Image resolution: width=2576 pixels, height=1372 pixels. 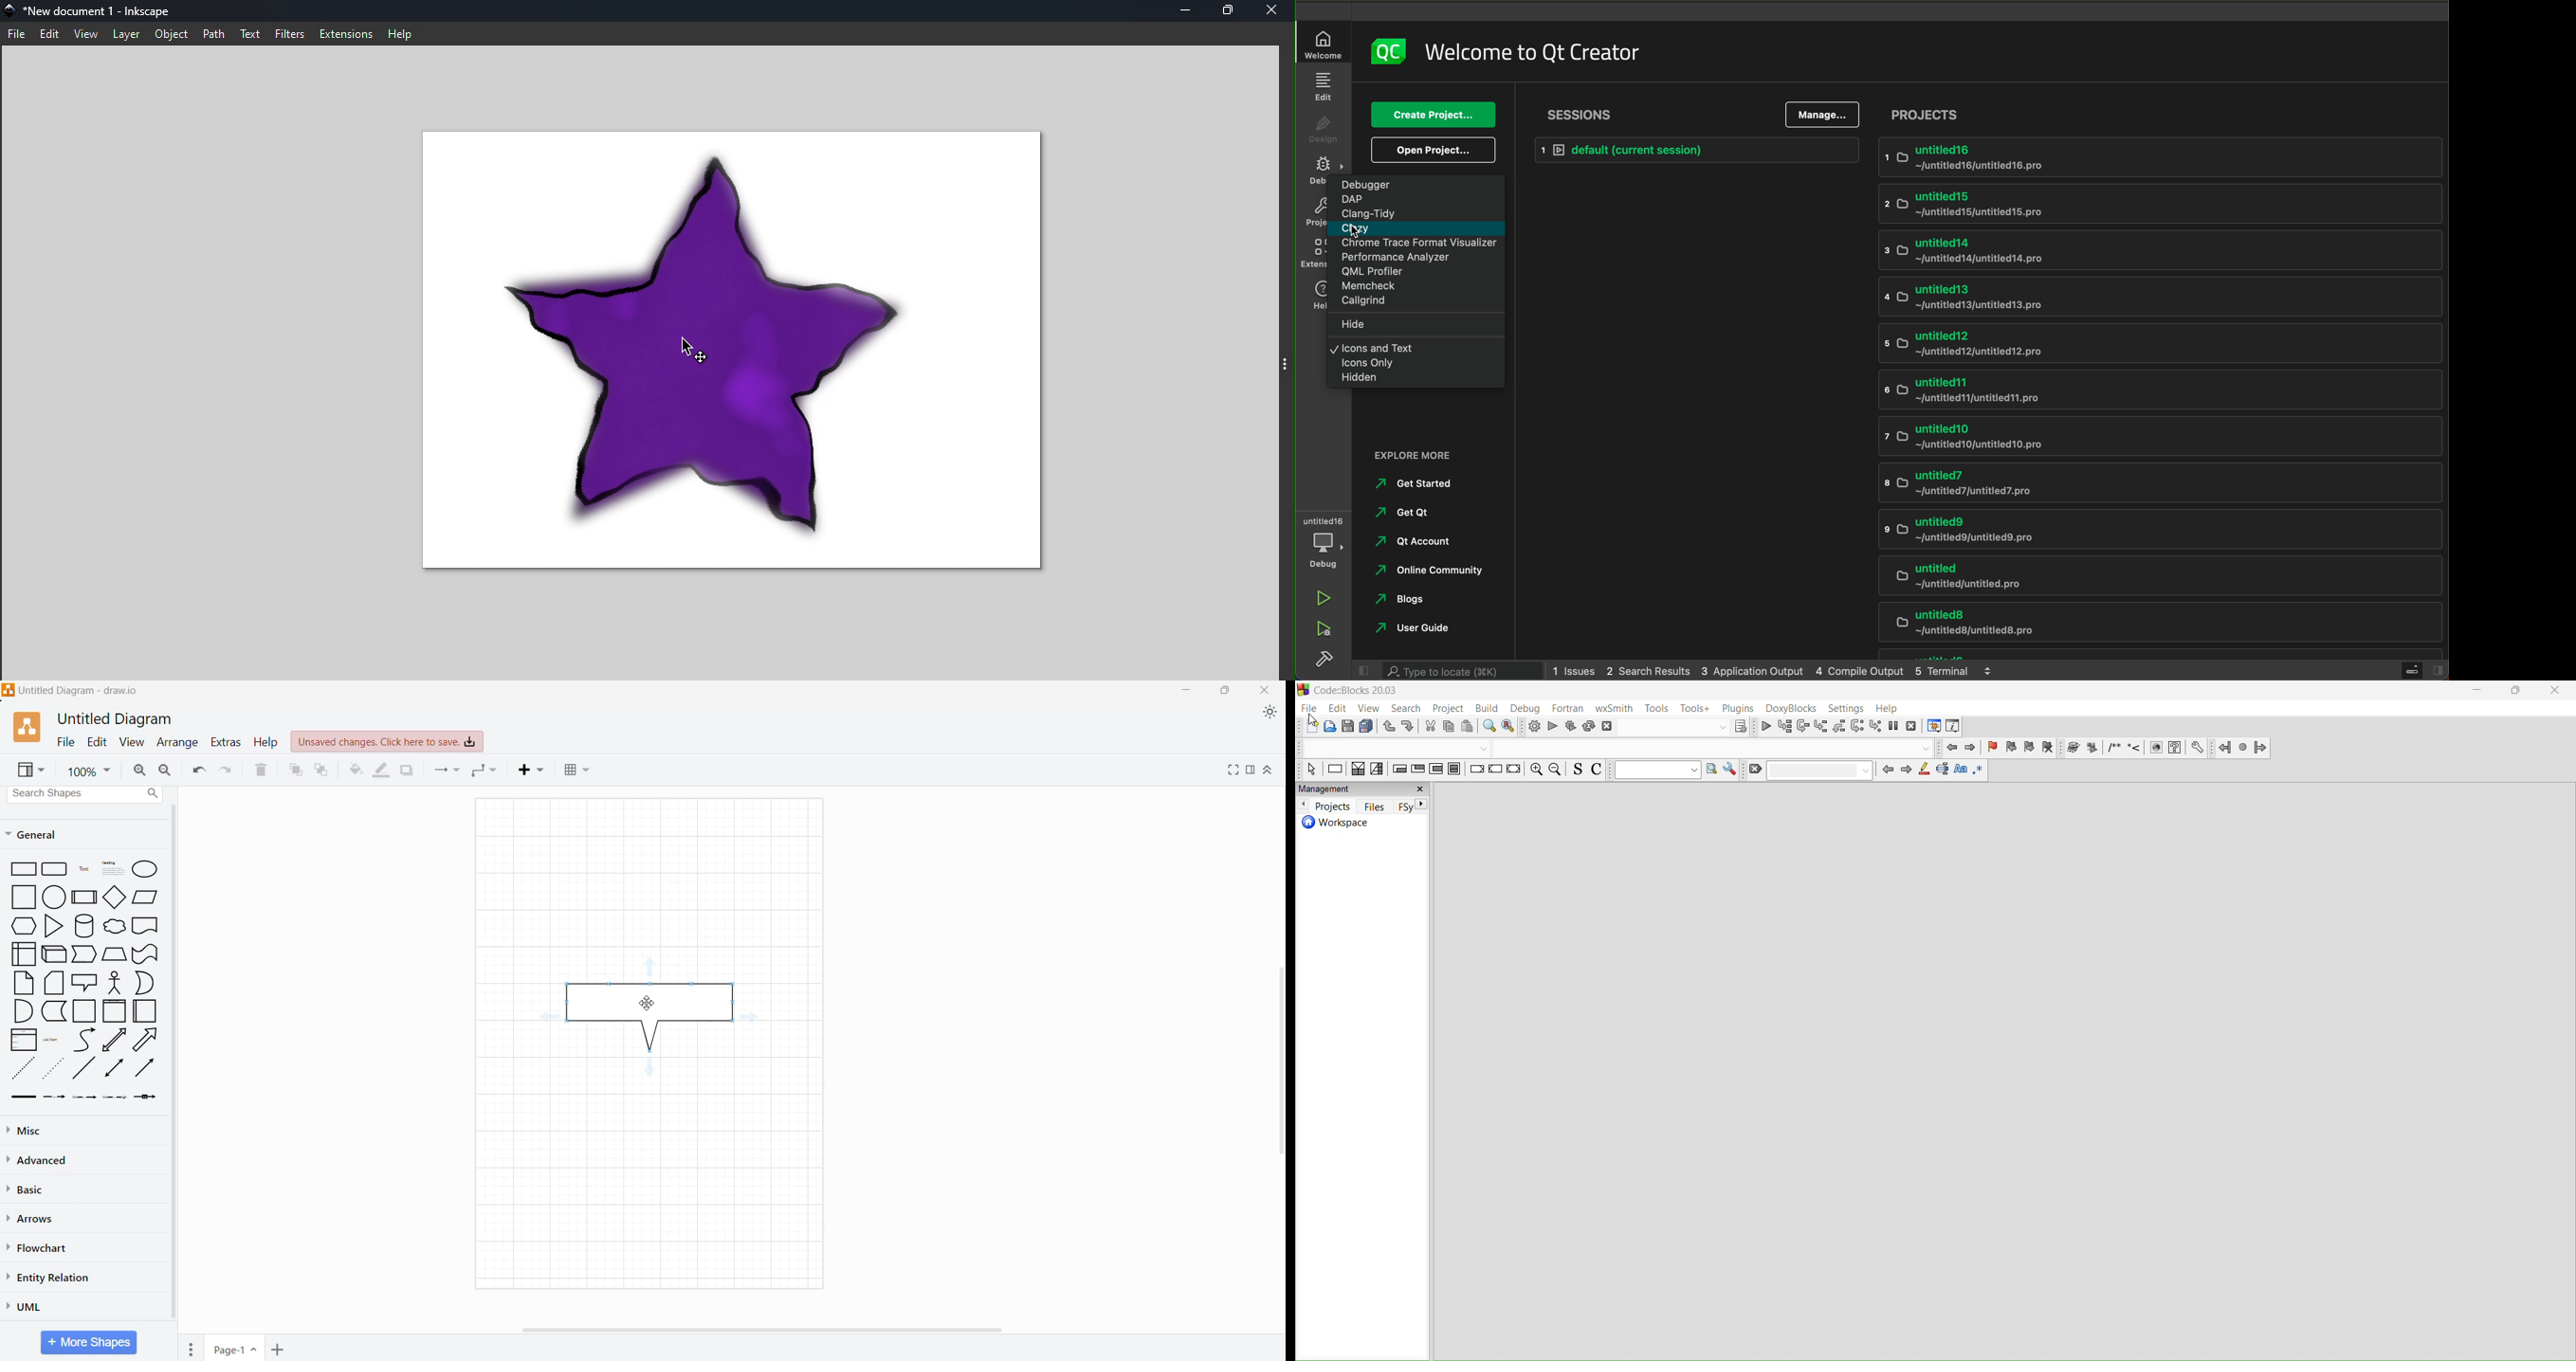 What do you see at coordinates (113, 924) in the screenshot?
I see `cloud` at bounding box center [113, 924].